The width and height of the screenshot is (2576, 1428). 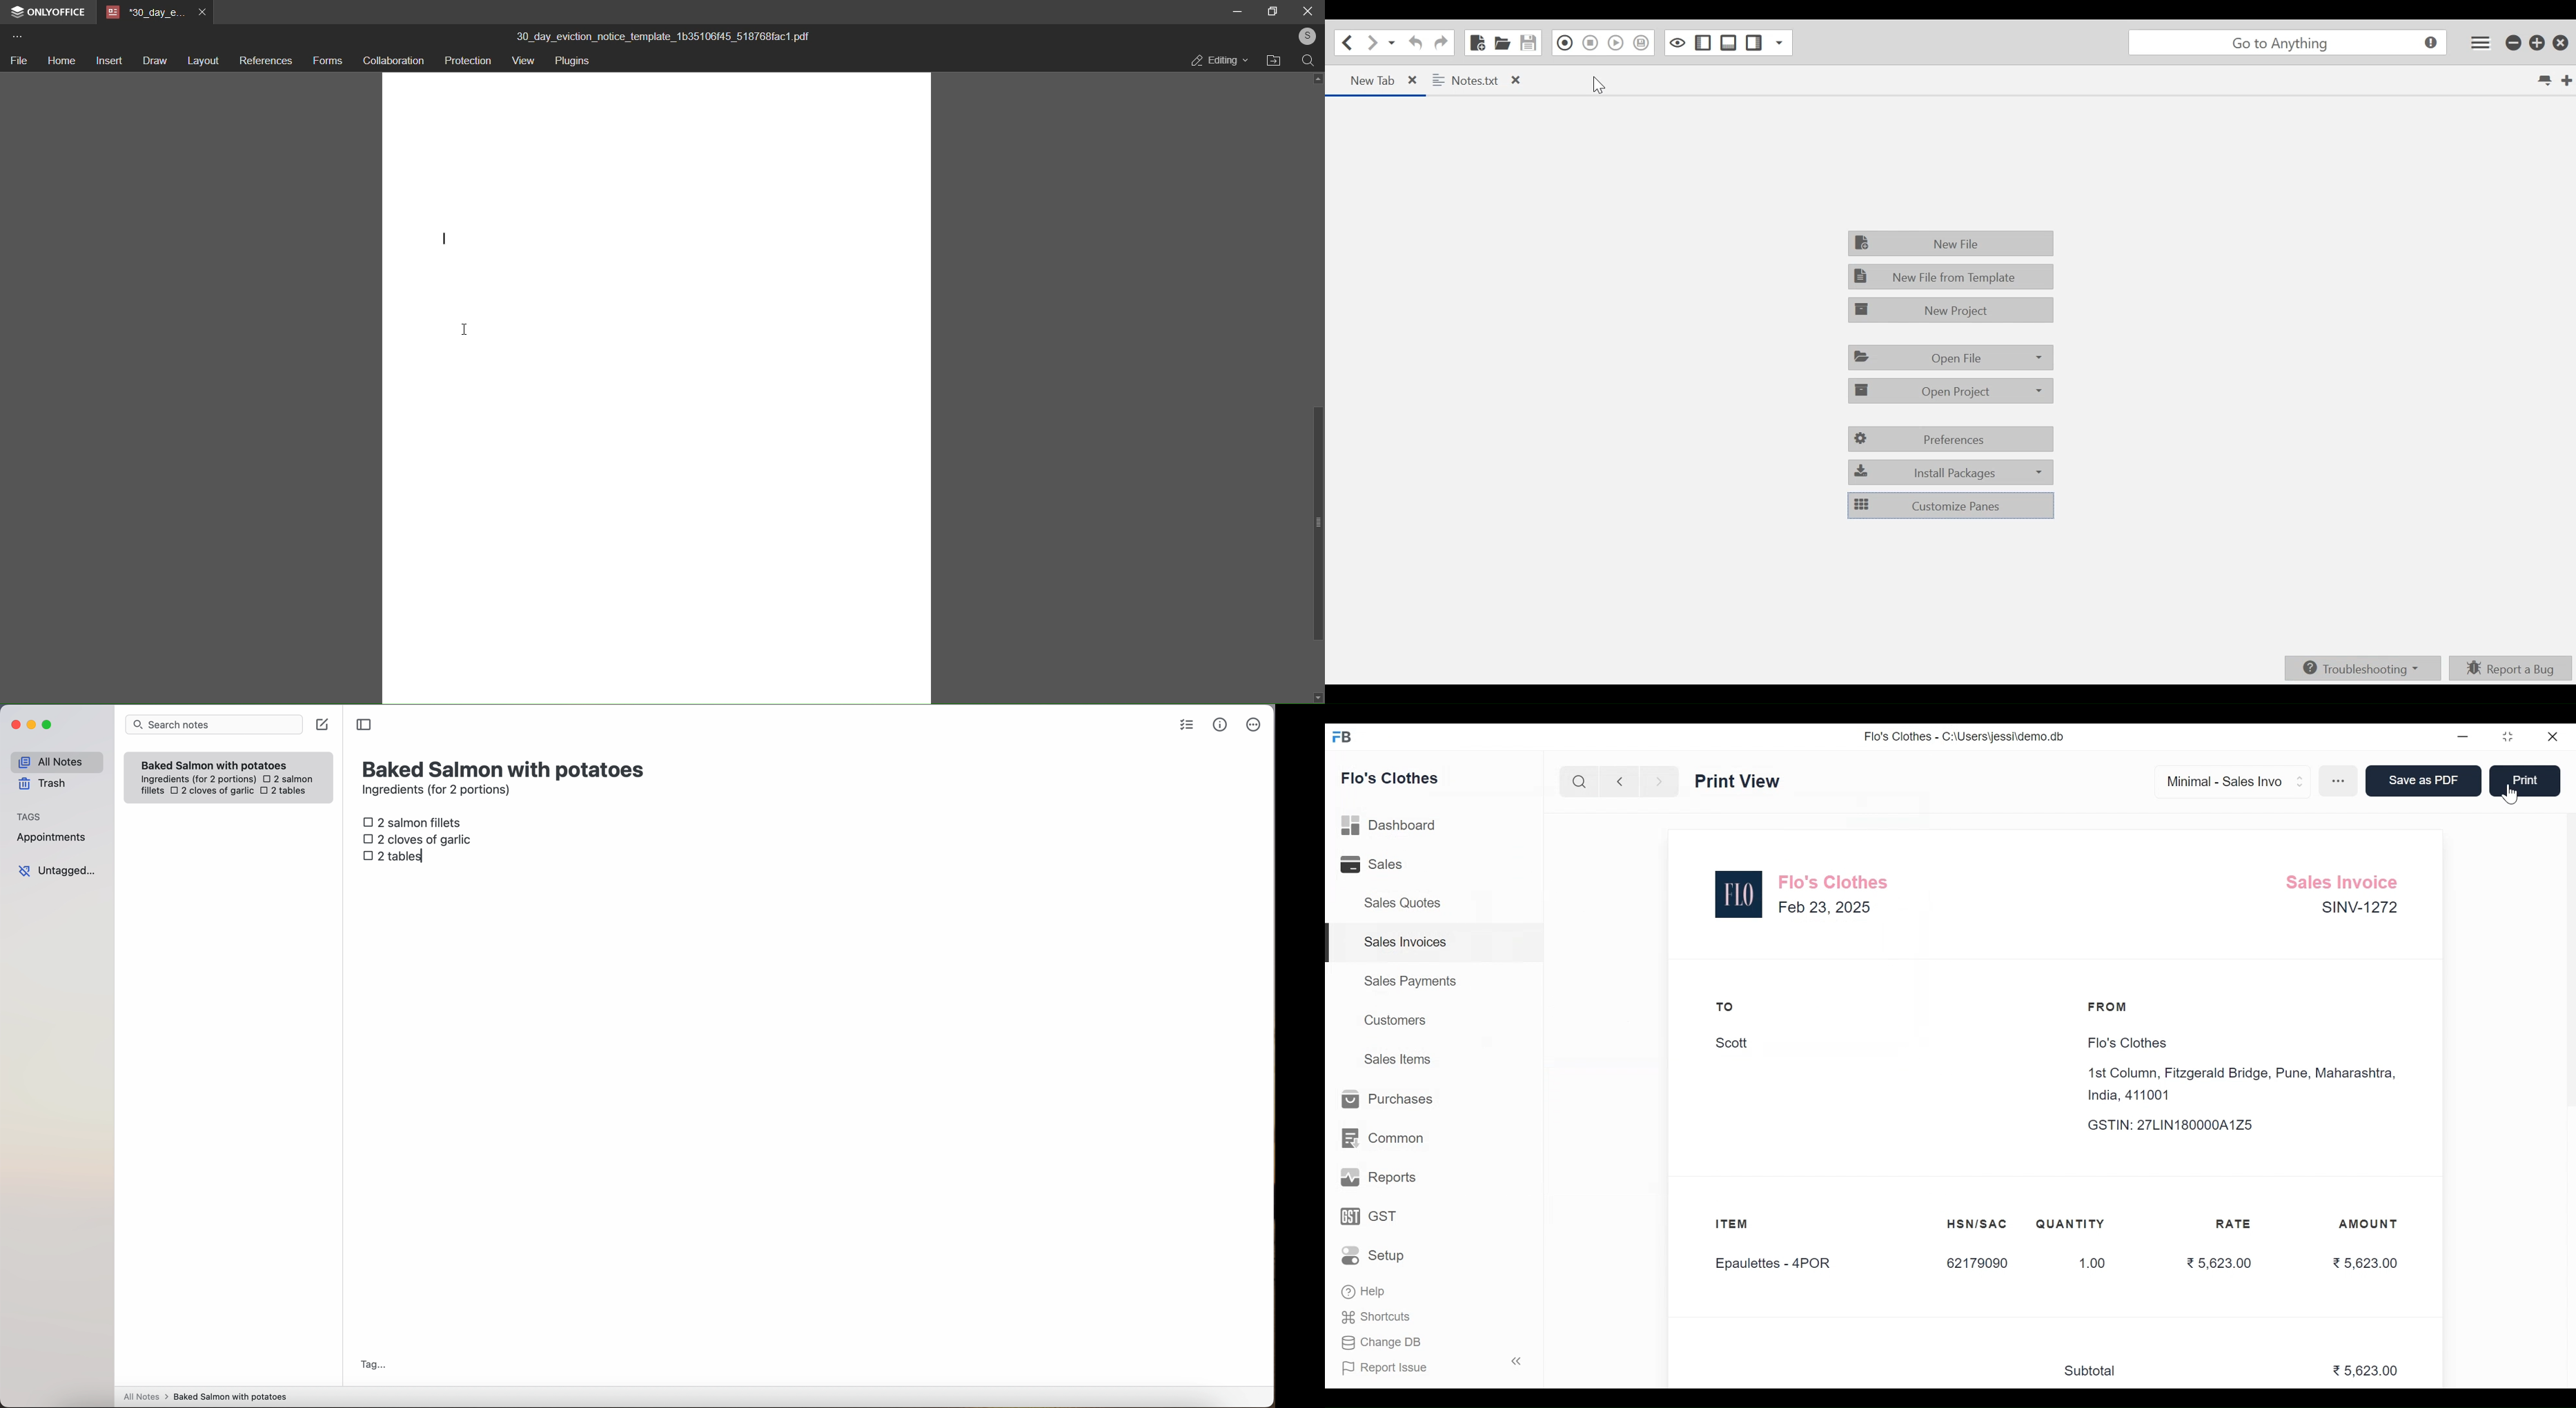 What do you see at coordinates (1428, 1367) in the screenshot?
I see `Report Issue` at bounding box center [1428, 1367].